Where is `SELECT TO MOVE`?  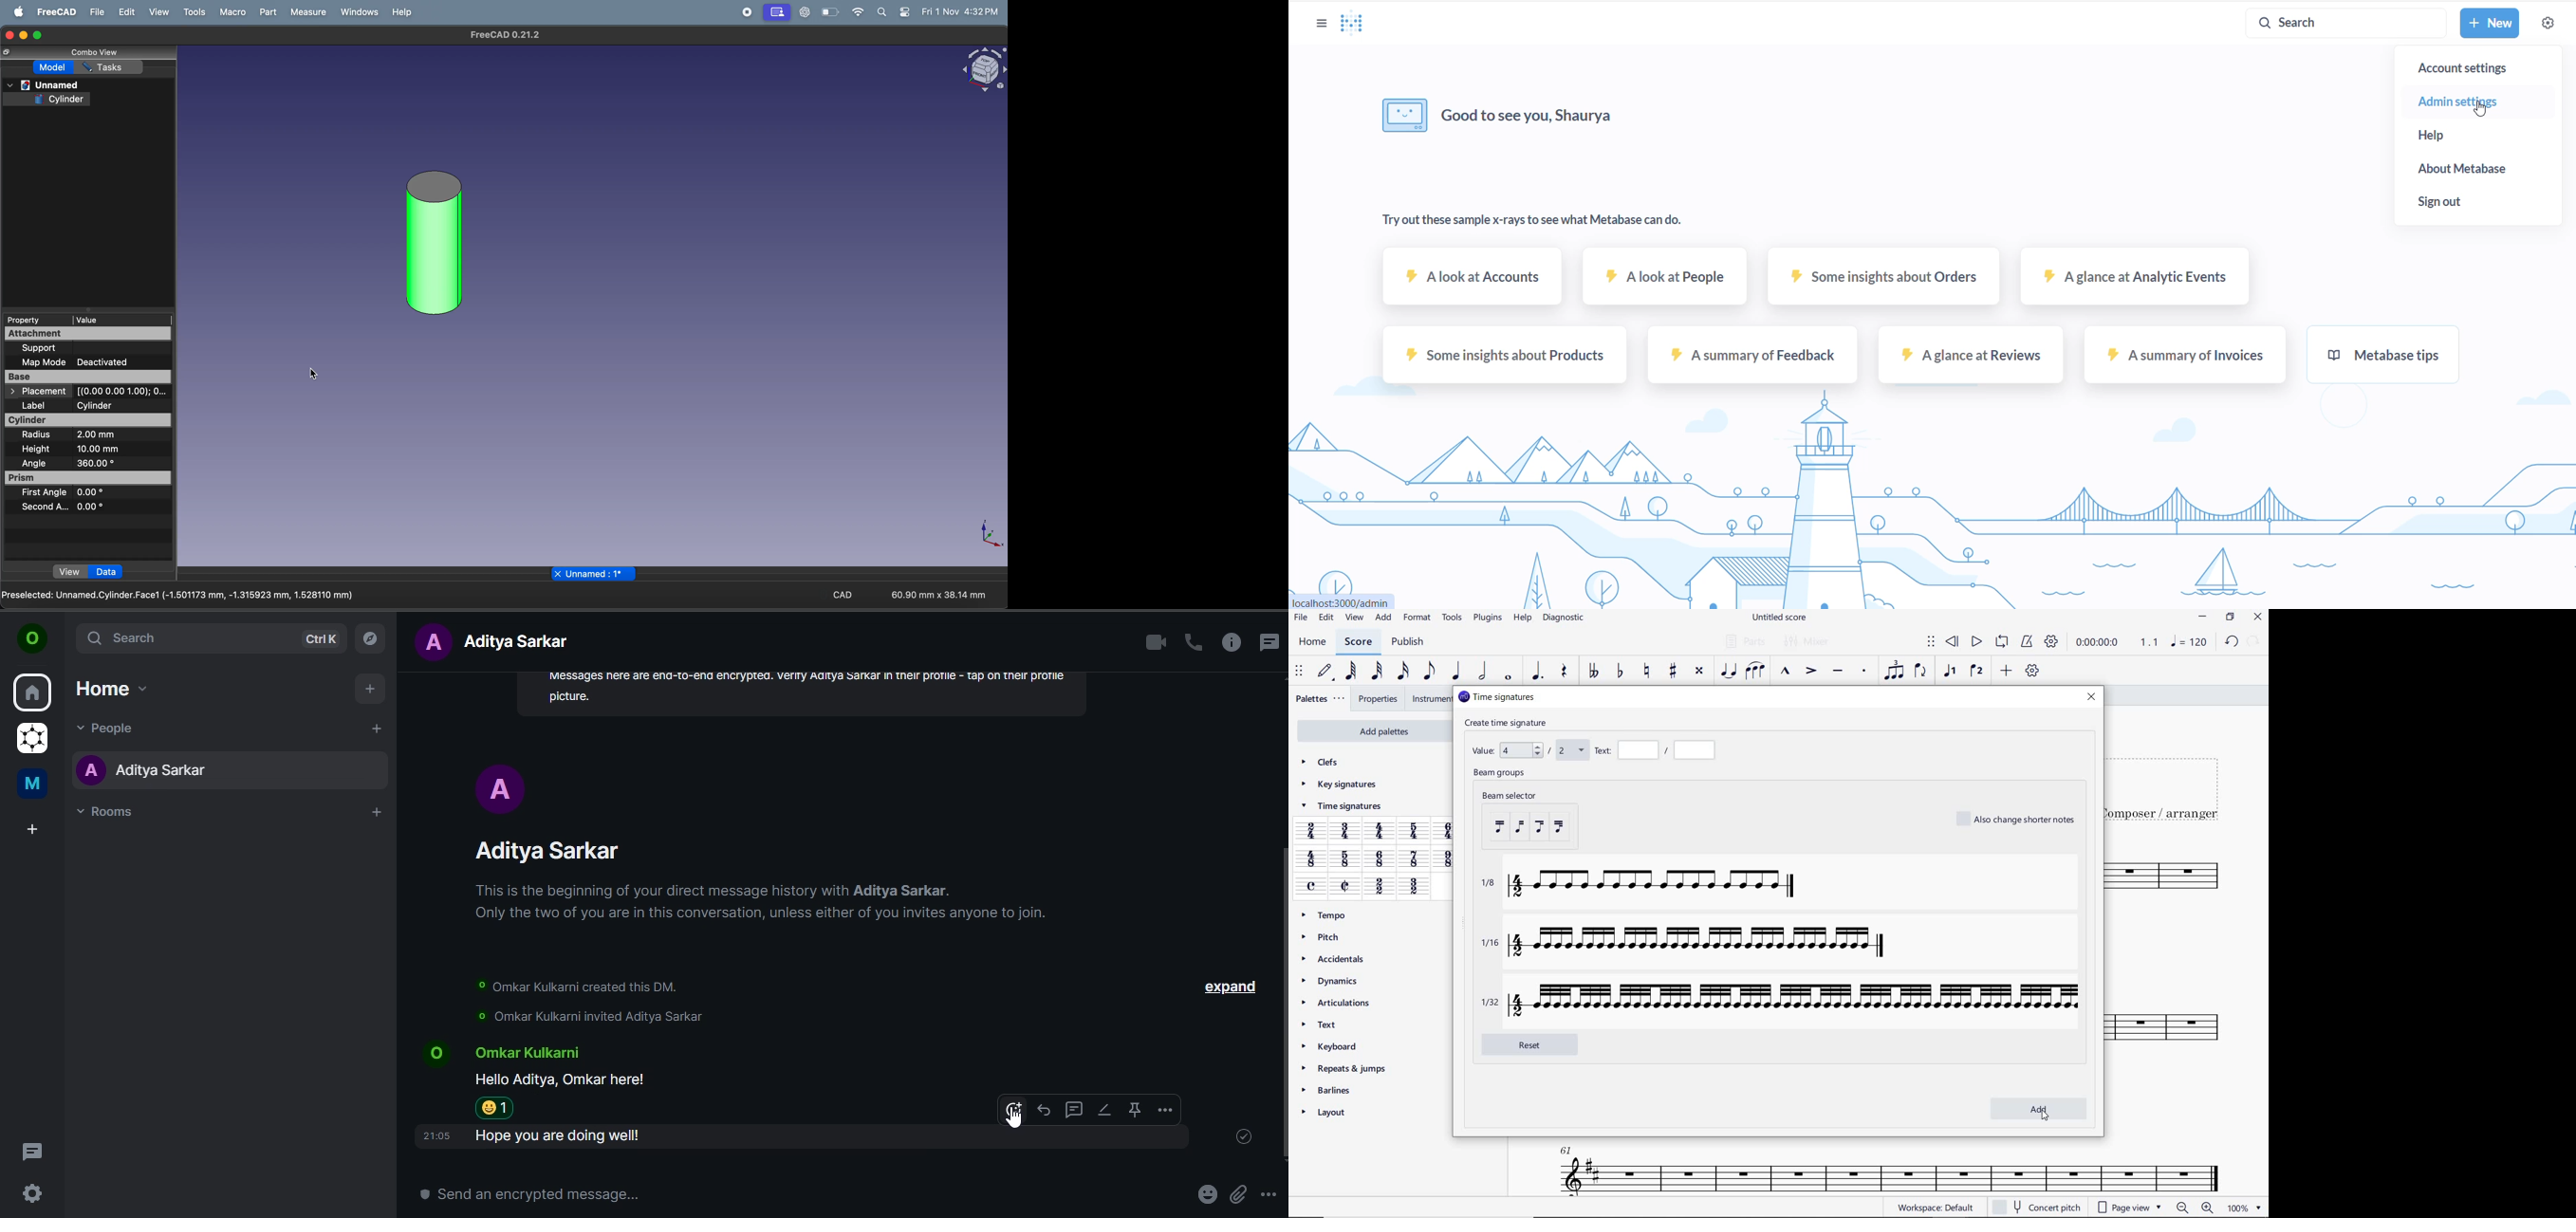 SELECT TO MOVE is located at coordinates (1931, 642).